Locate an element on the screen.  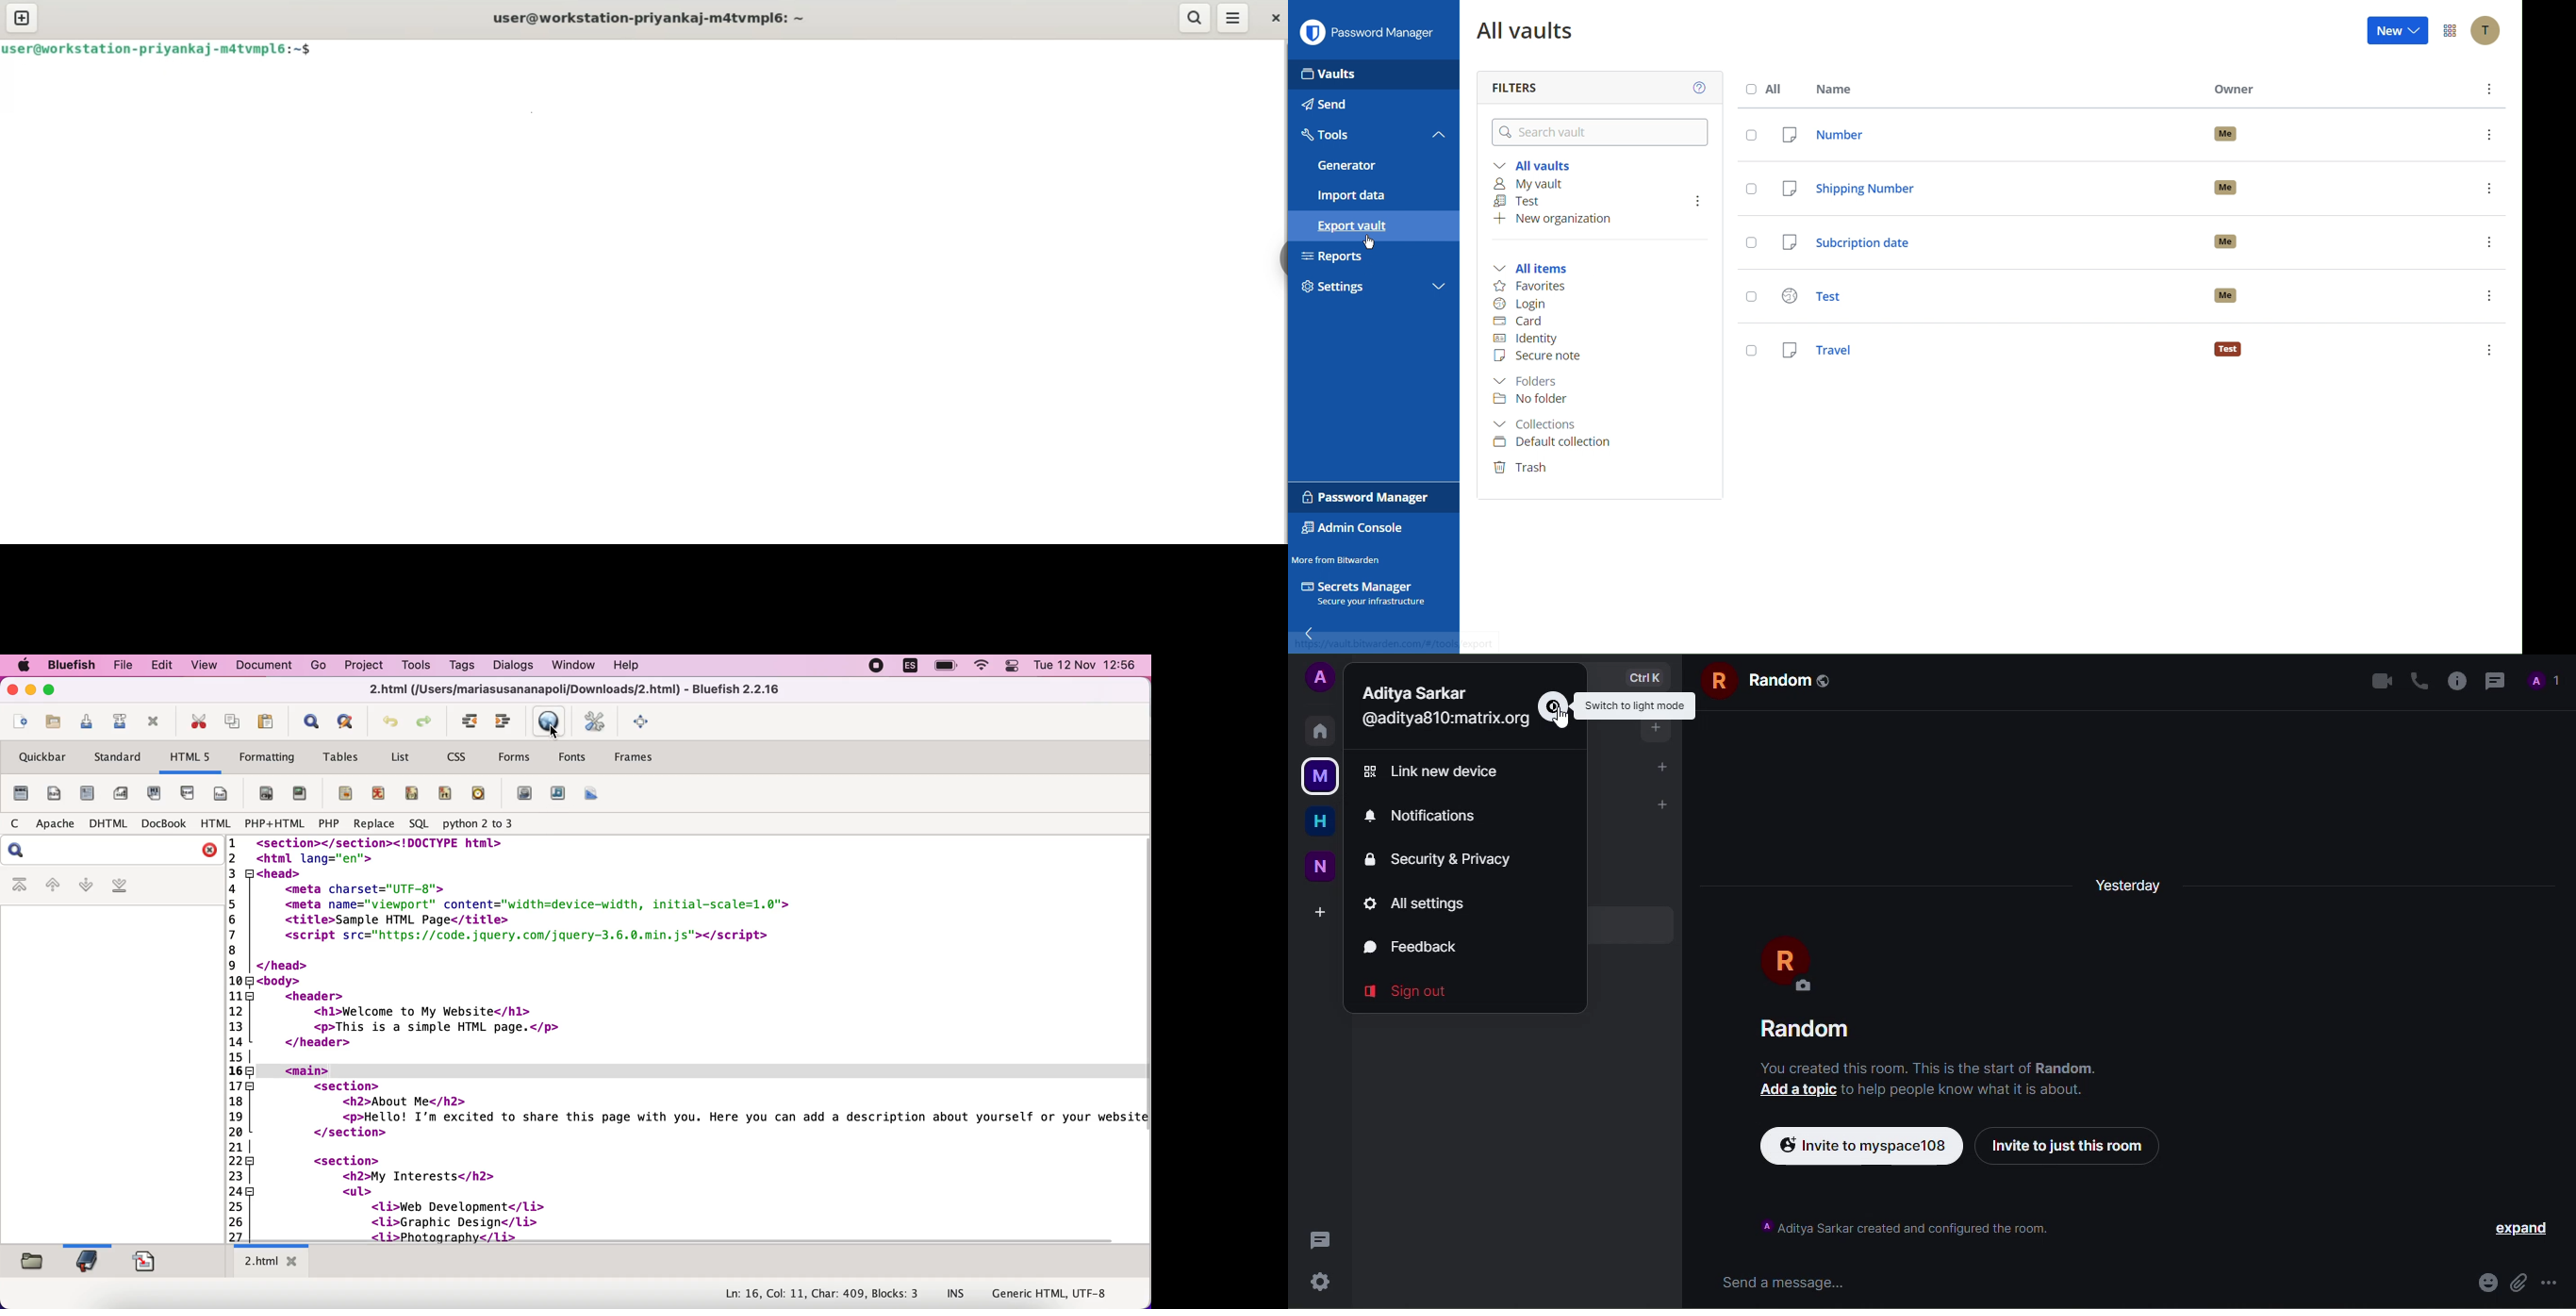
profile is located at coordinates (1791, 964).